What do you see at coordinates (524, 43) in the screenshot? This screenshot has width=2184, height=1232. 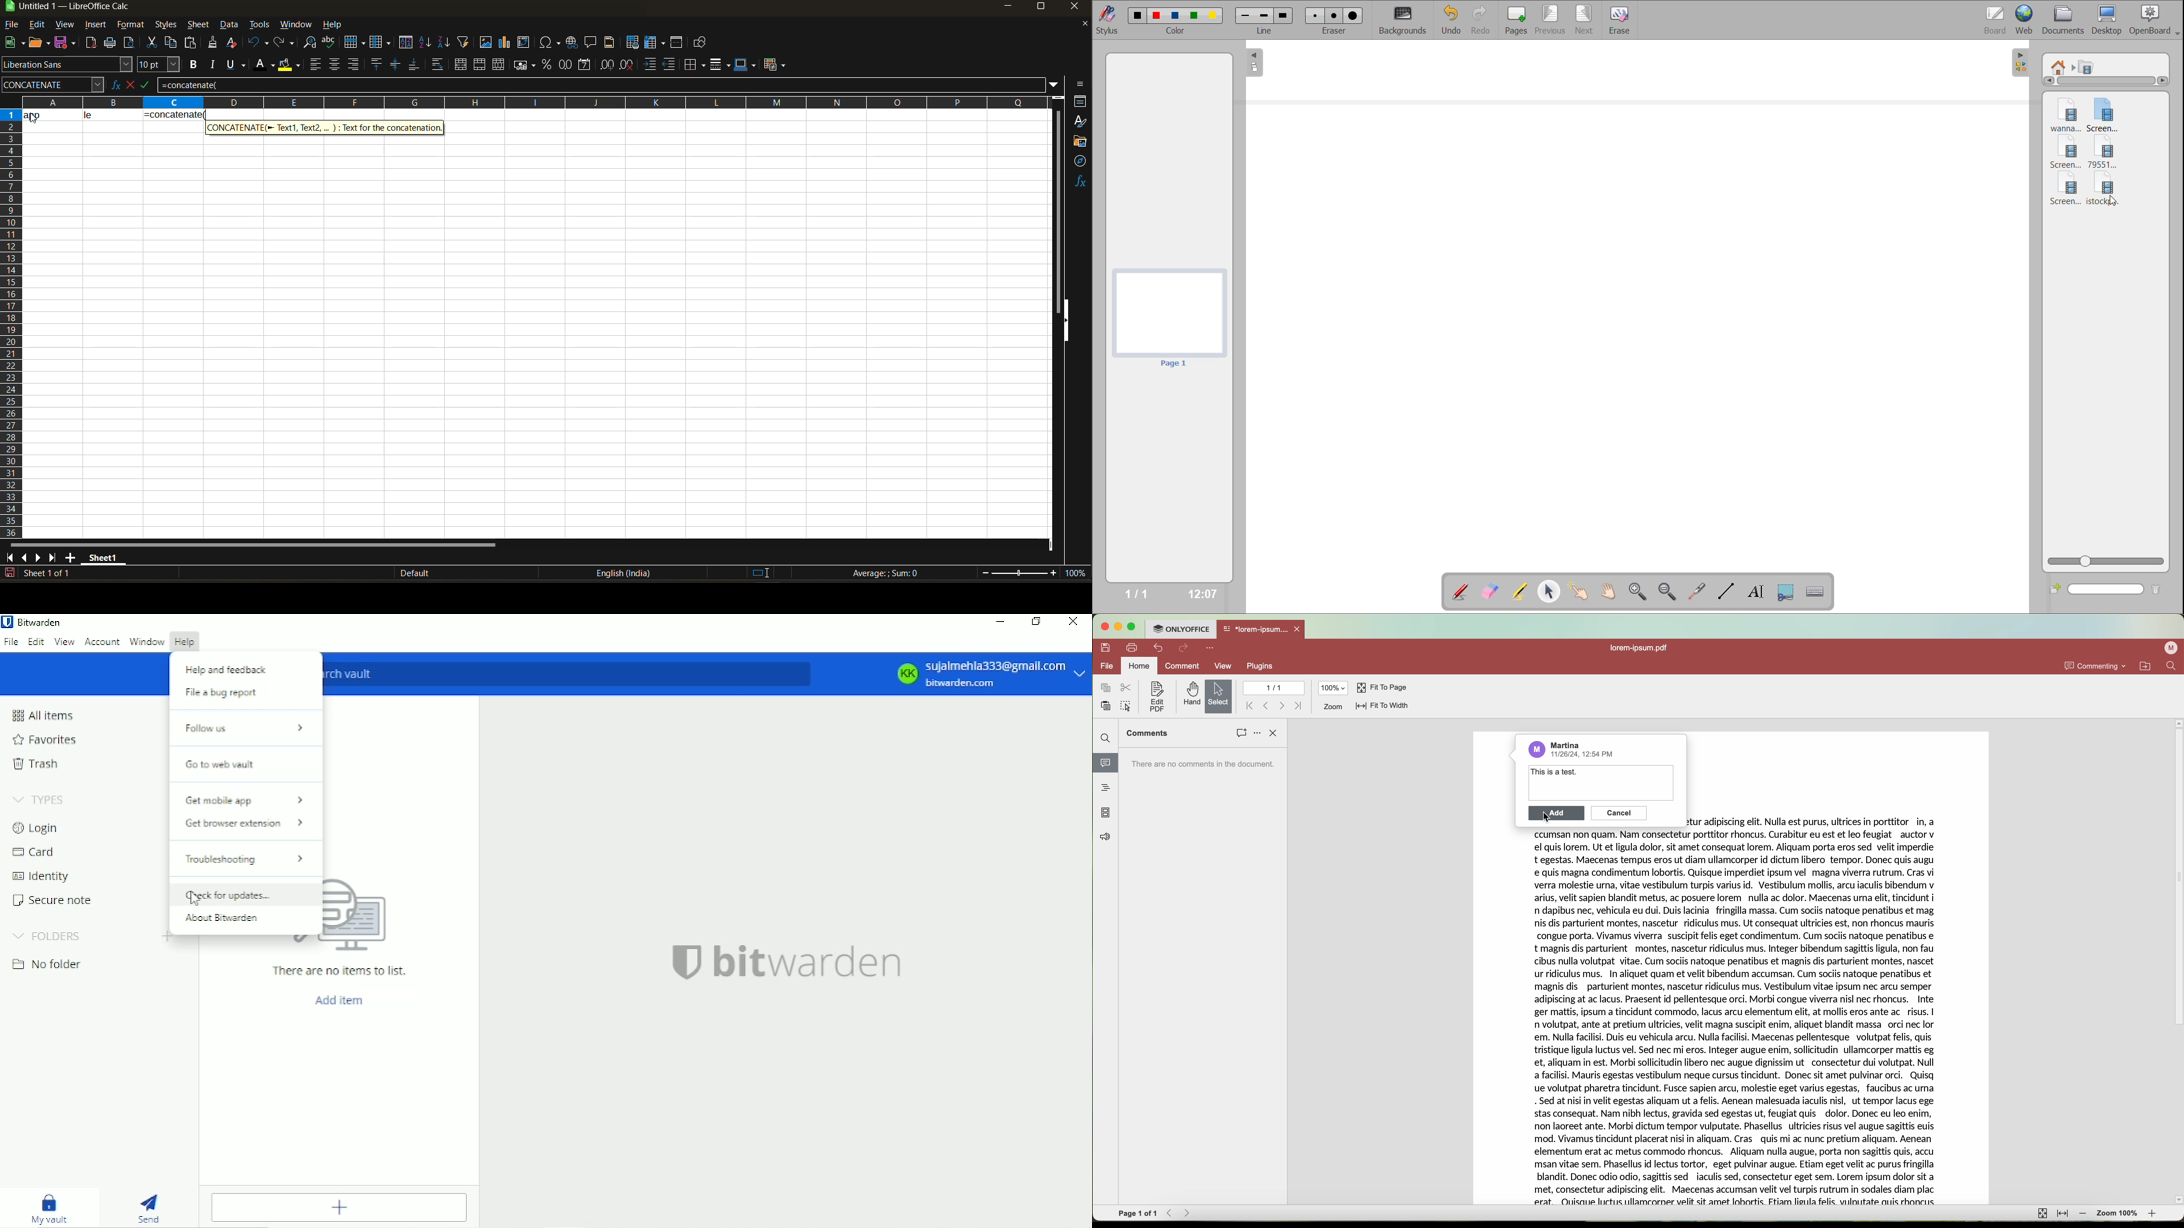 I see `insert or edit pivot table` at bounding box center [524, 43].